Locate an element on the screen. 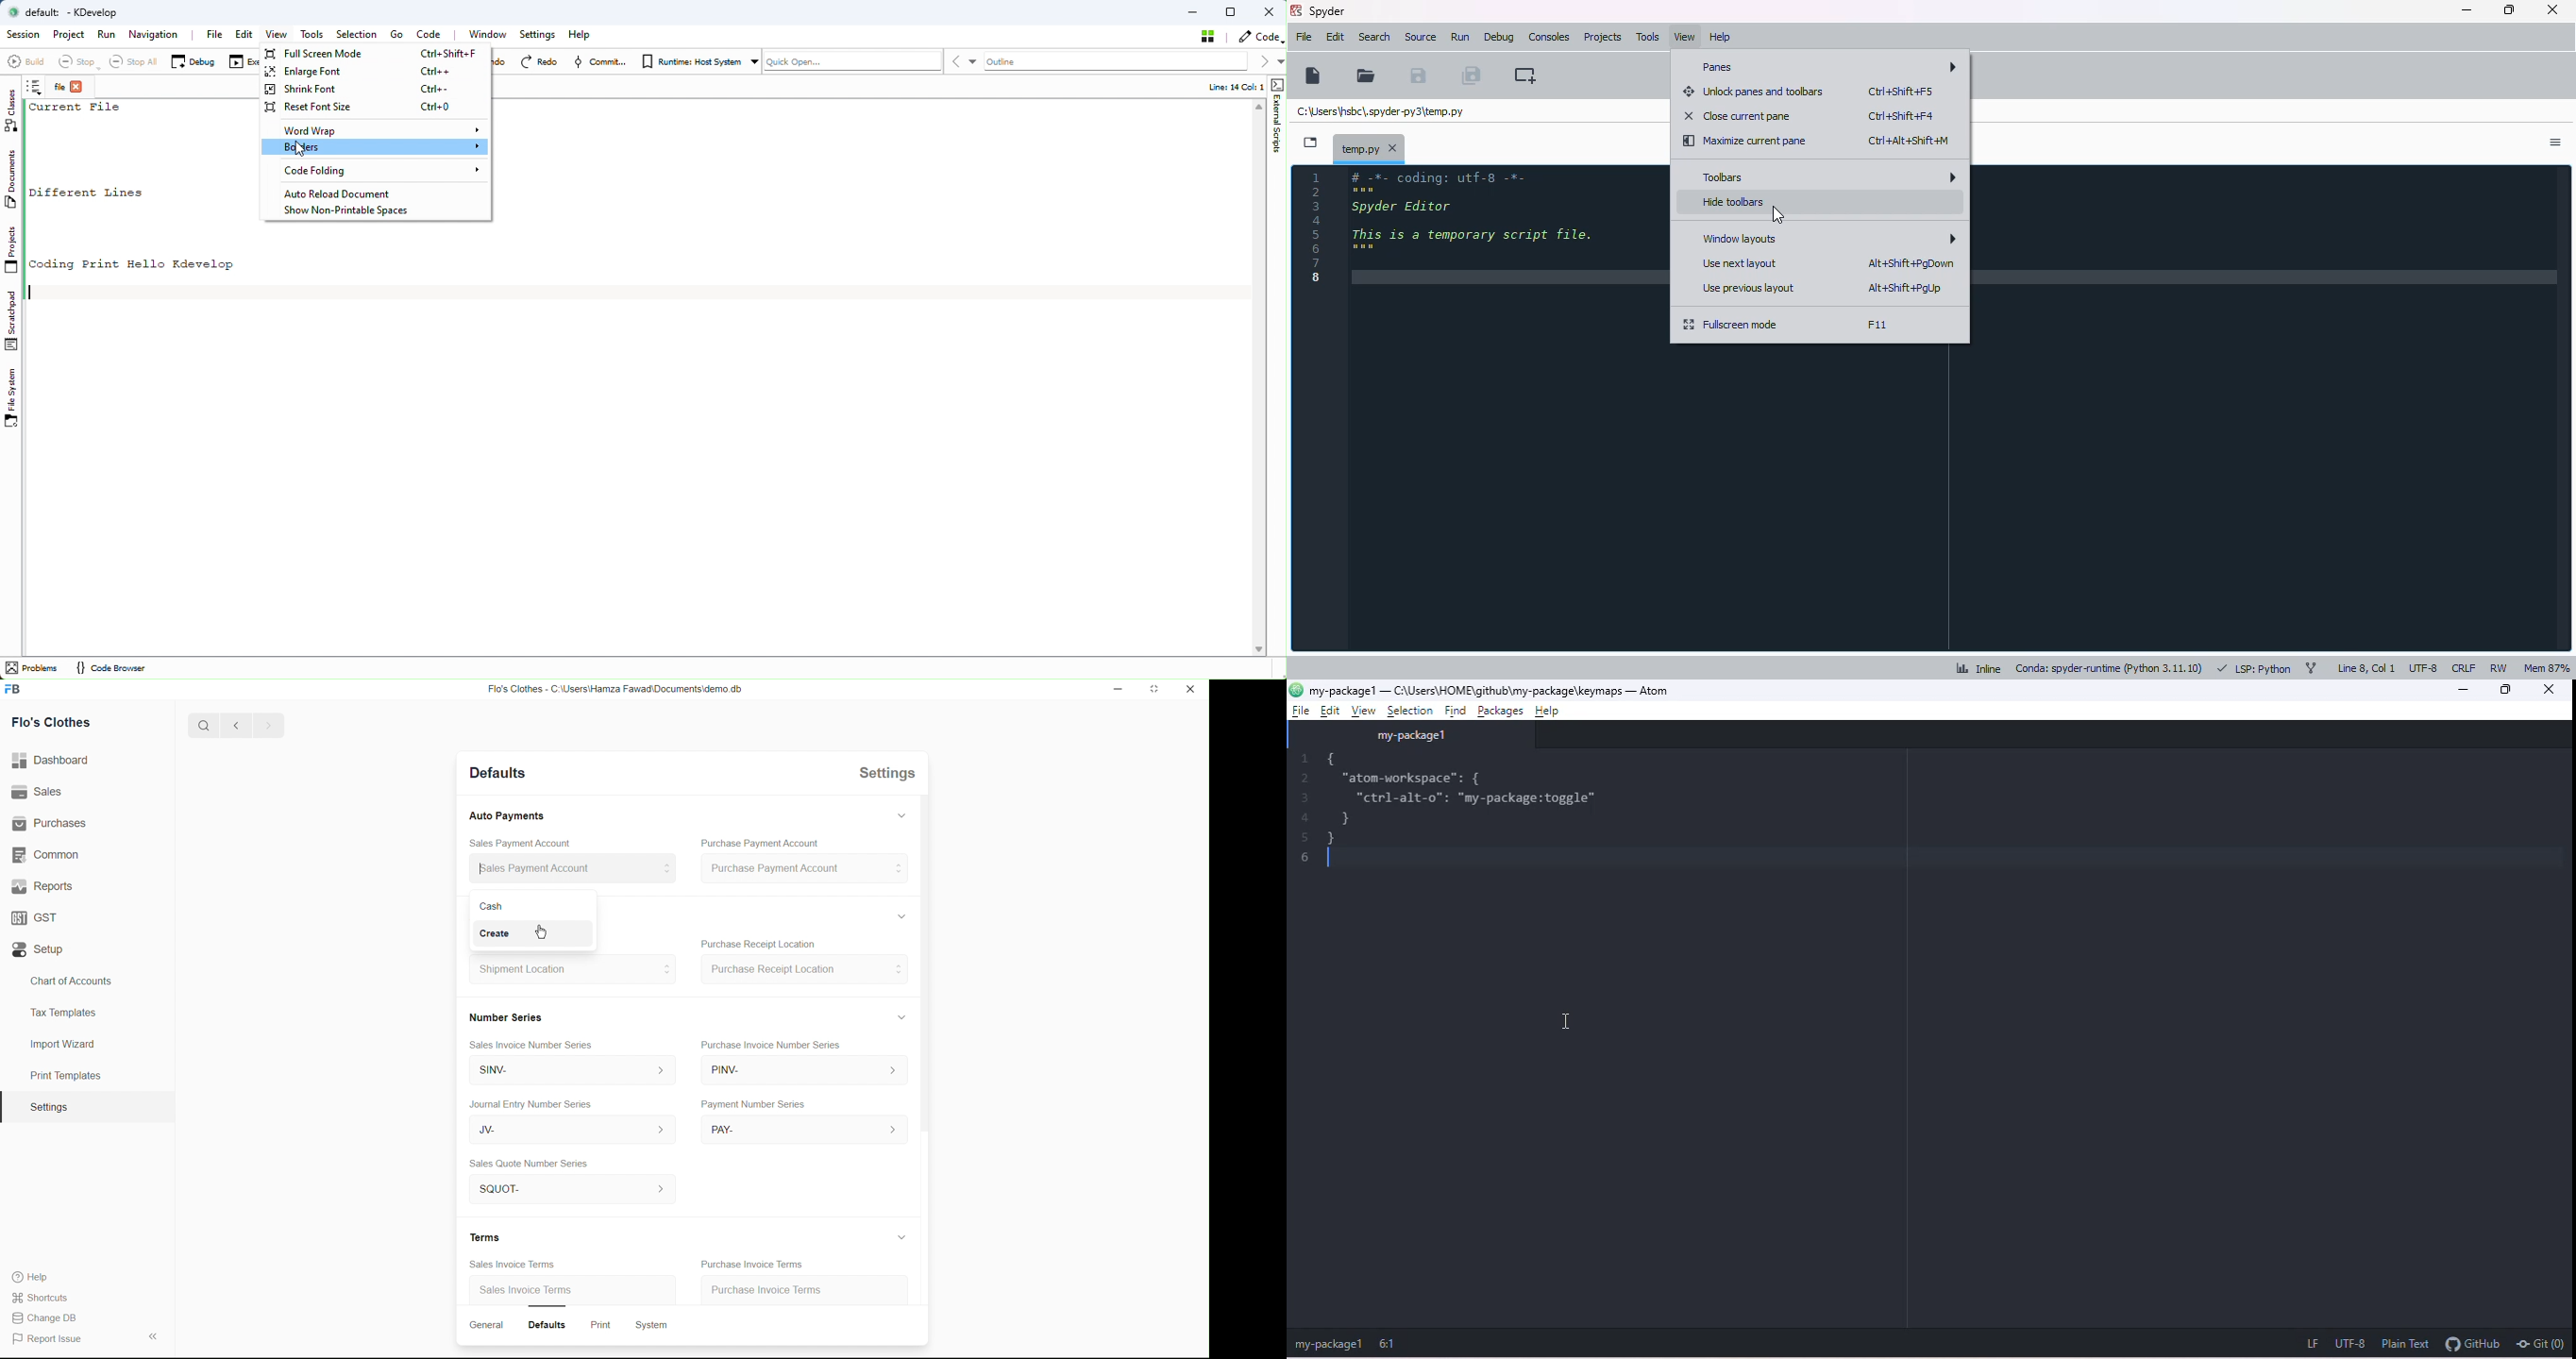 The height and width of the screenshot is (1372, 2576). logo is located at coordinates (1295, 10).